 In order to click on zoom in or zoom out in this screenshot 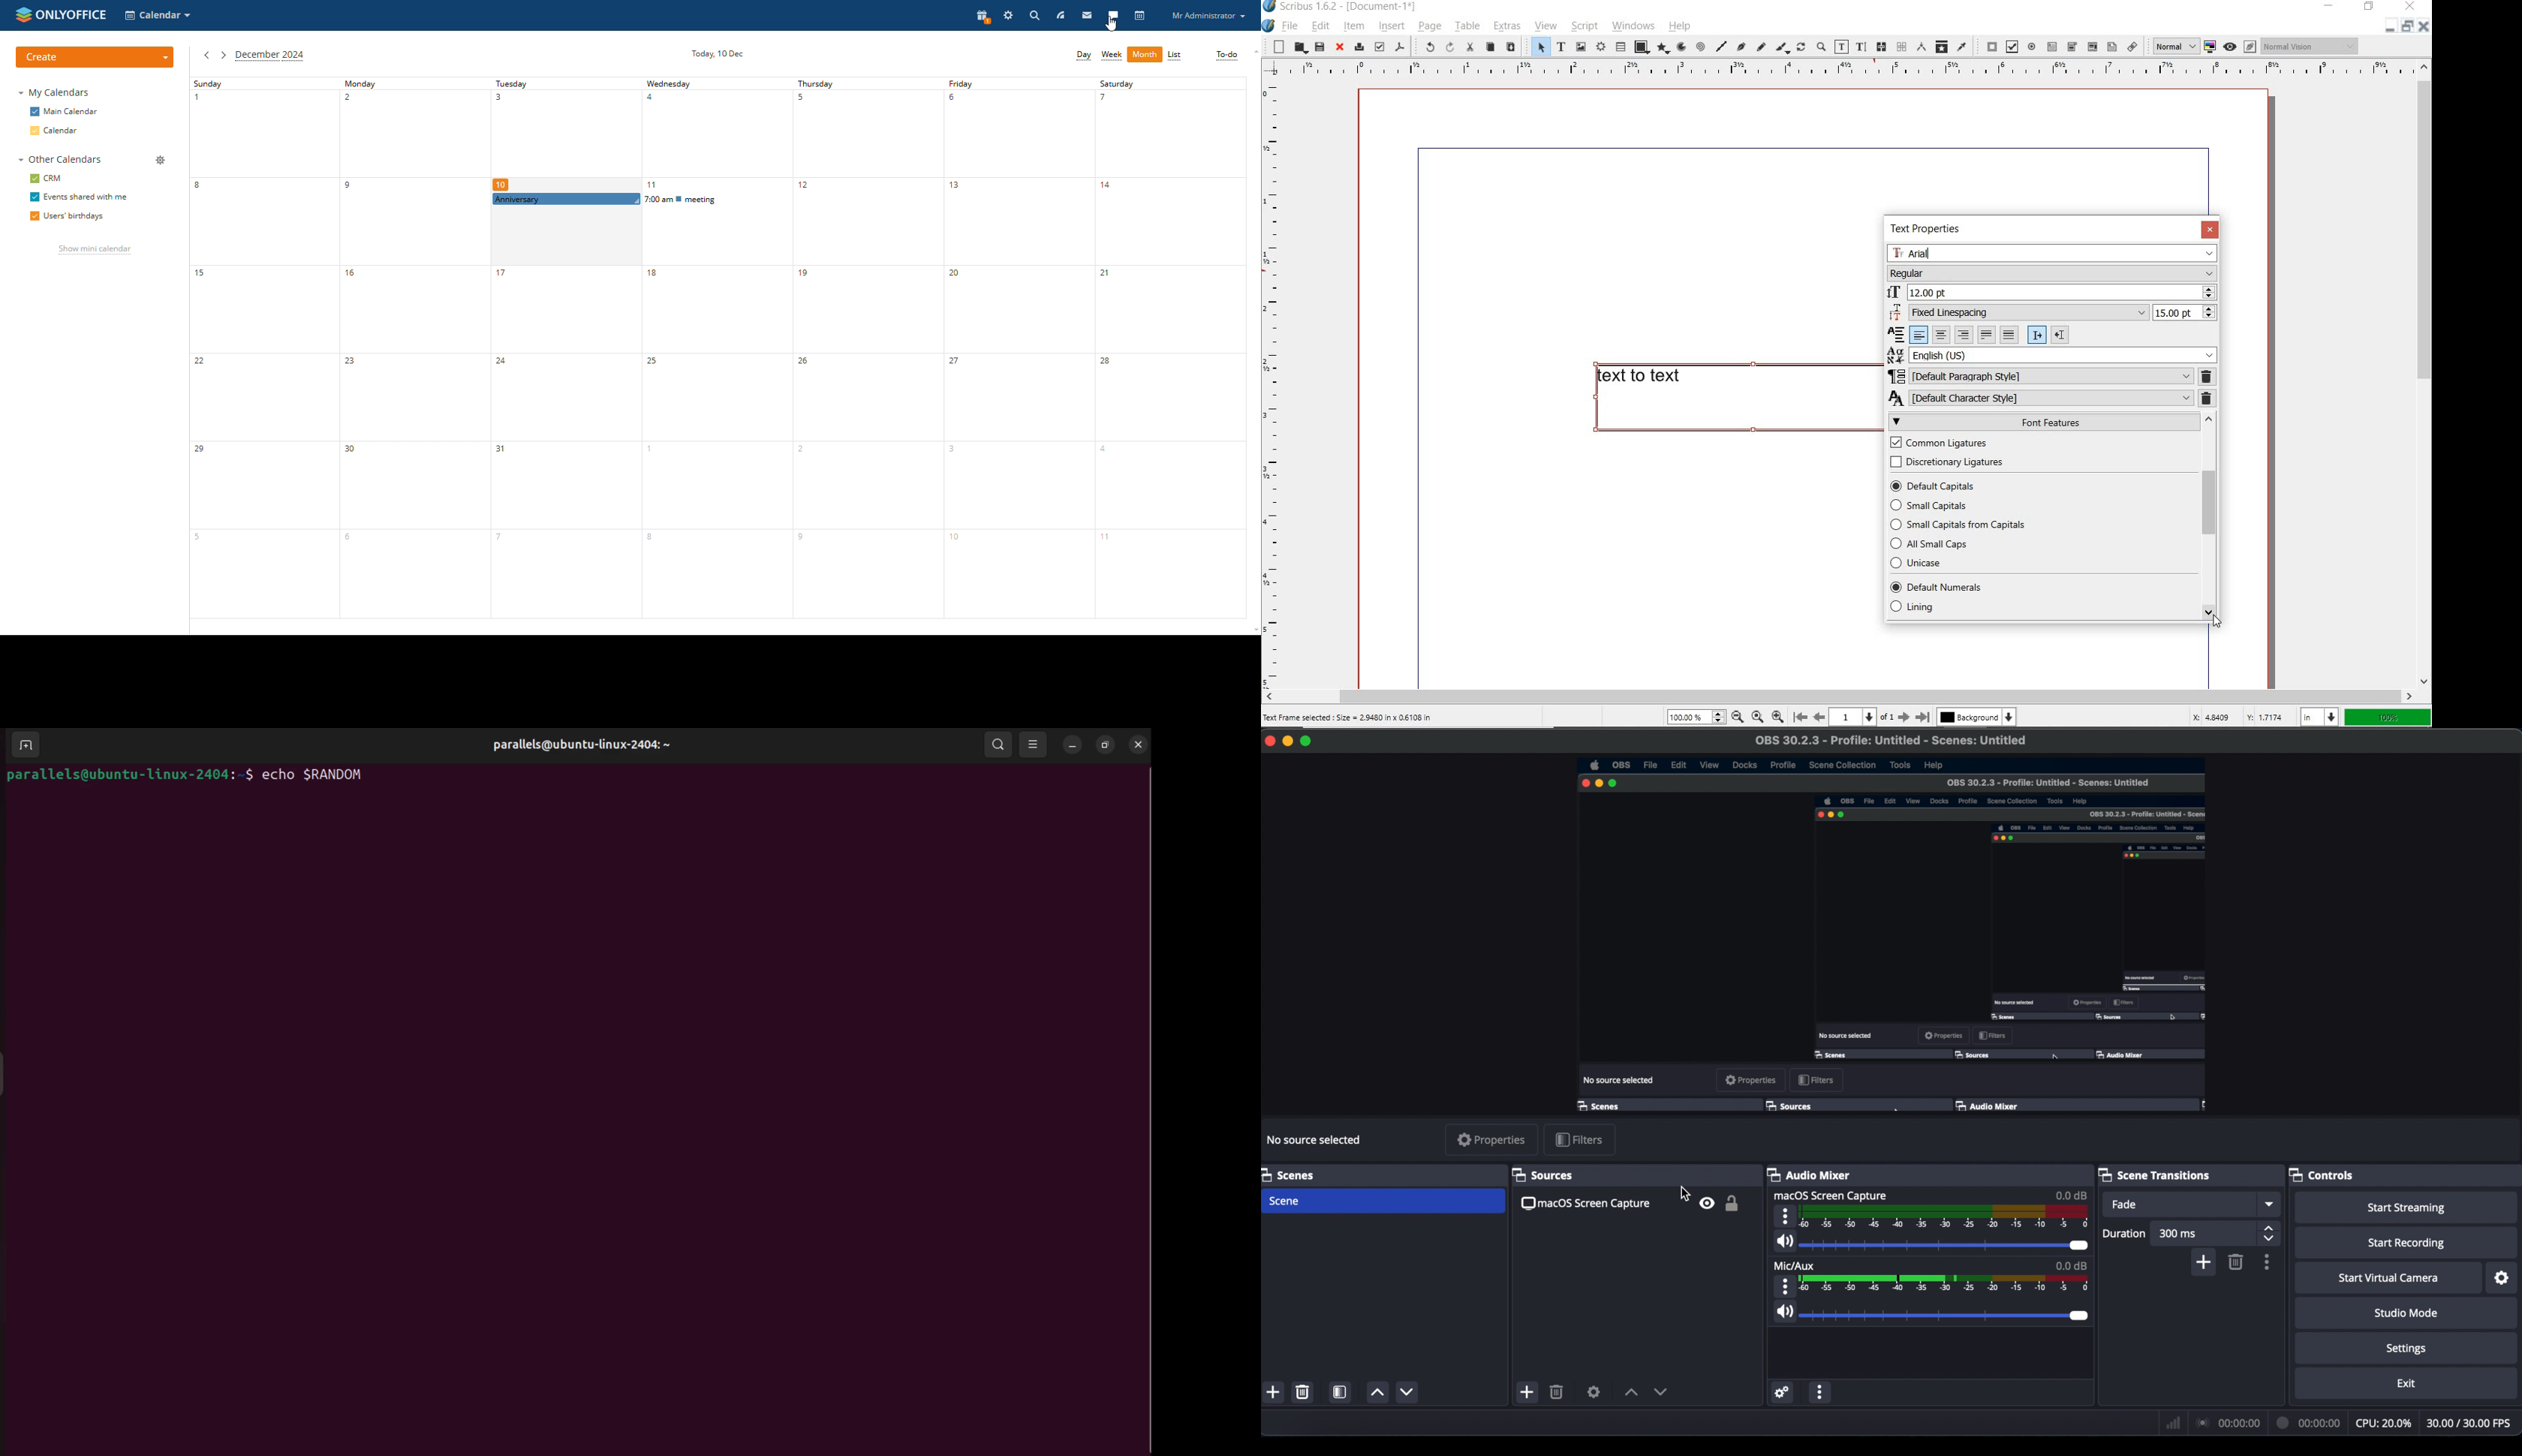, I will do `click(1821, 48)`.